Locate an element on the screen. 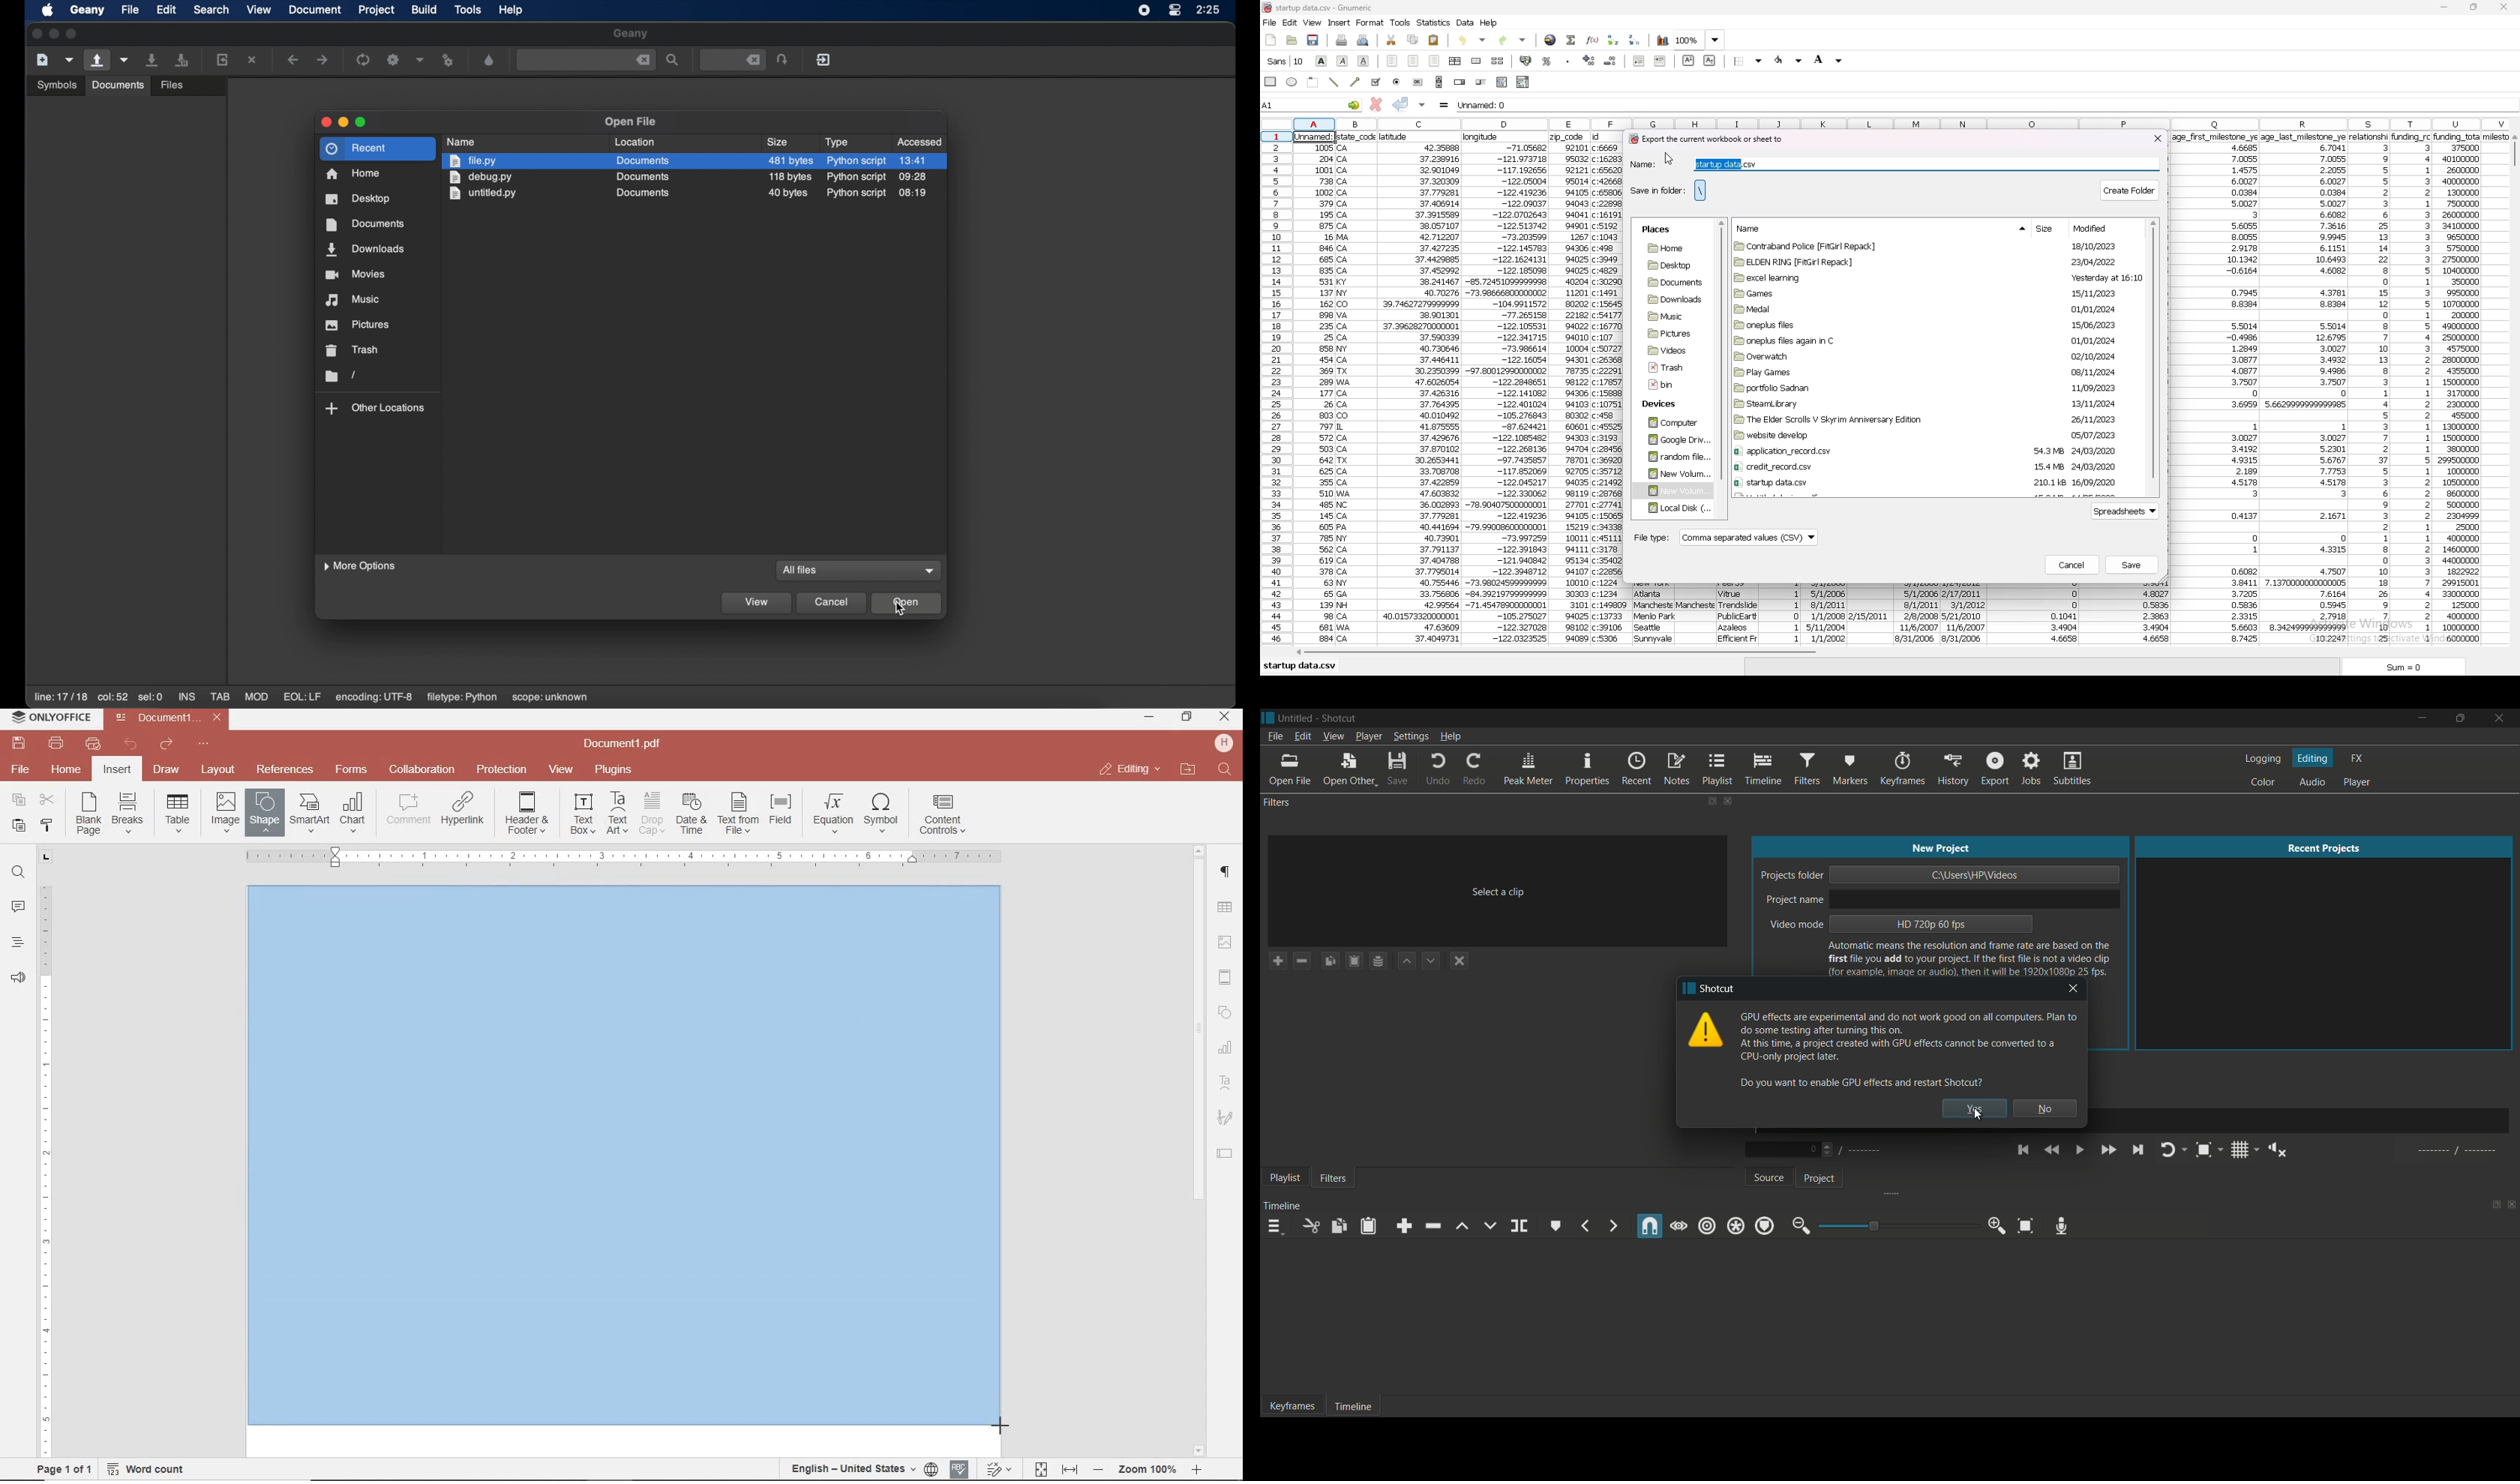  scrub while dragging is located at coordinates (1679, 1226).